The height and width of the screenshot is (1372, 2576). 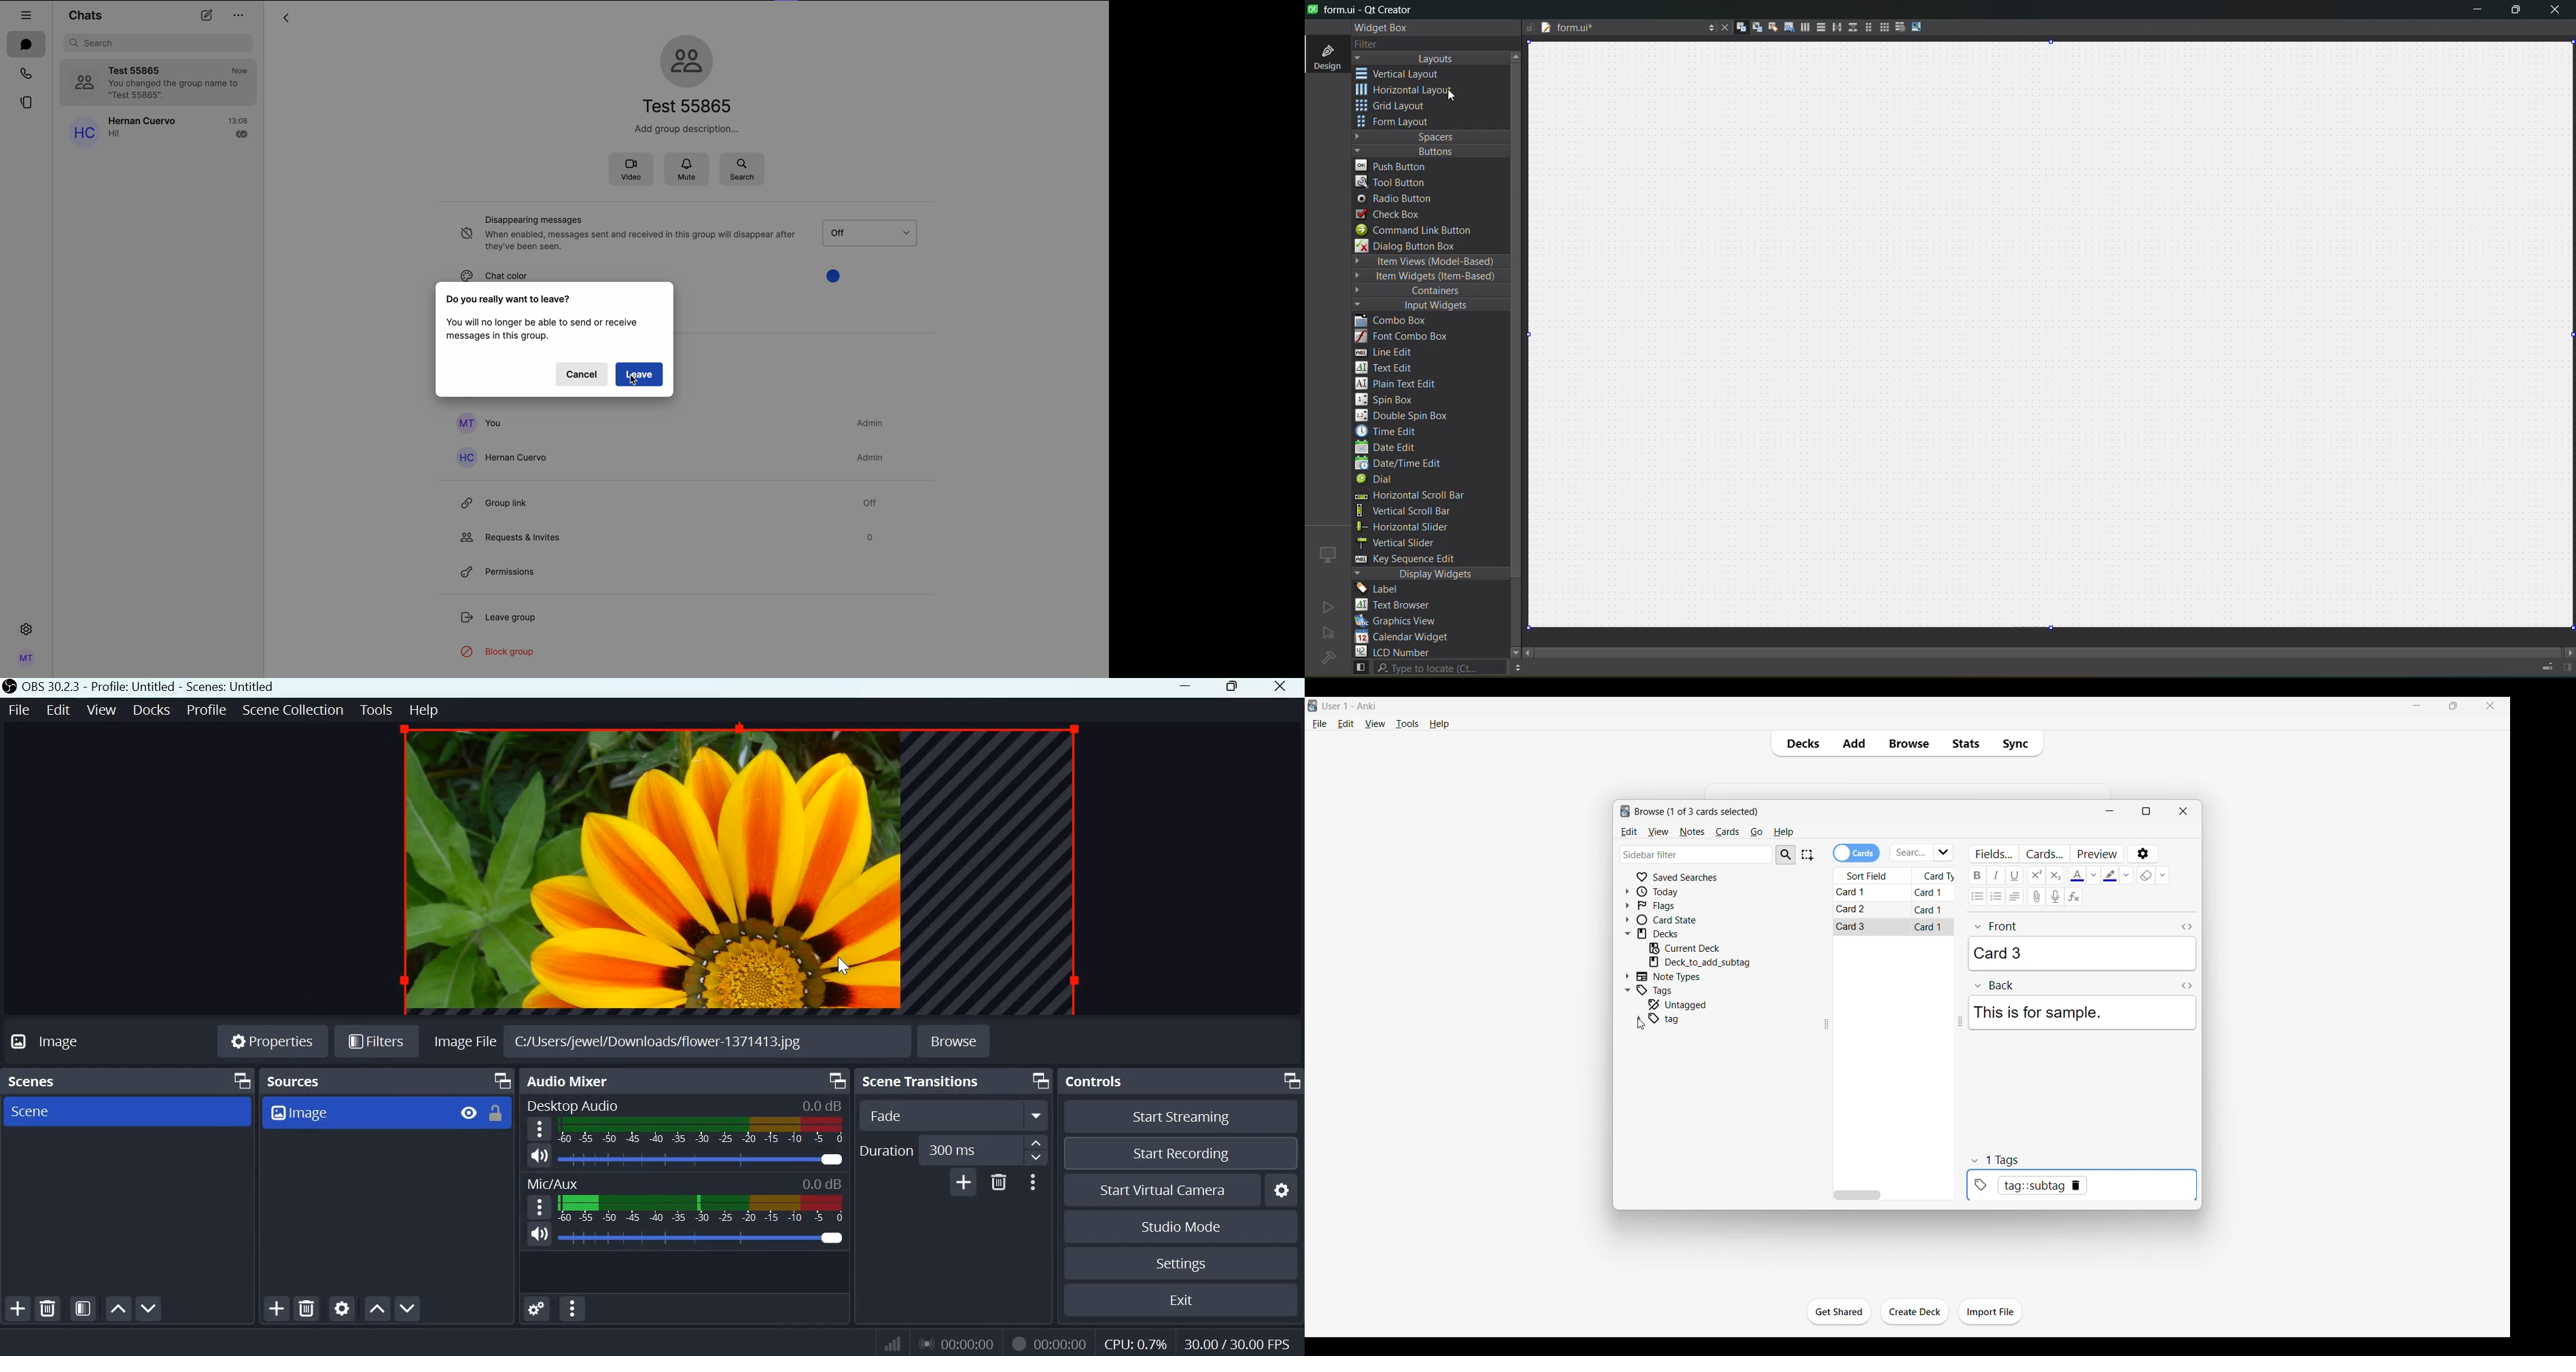 I want to click on item views, so click(x=1429, y=262).